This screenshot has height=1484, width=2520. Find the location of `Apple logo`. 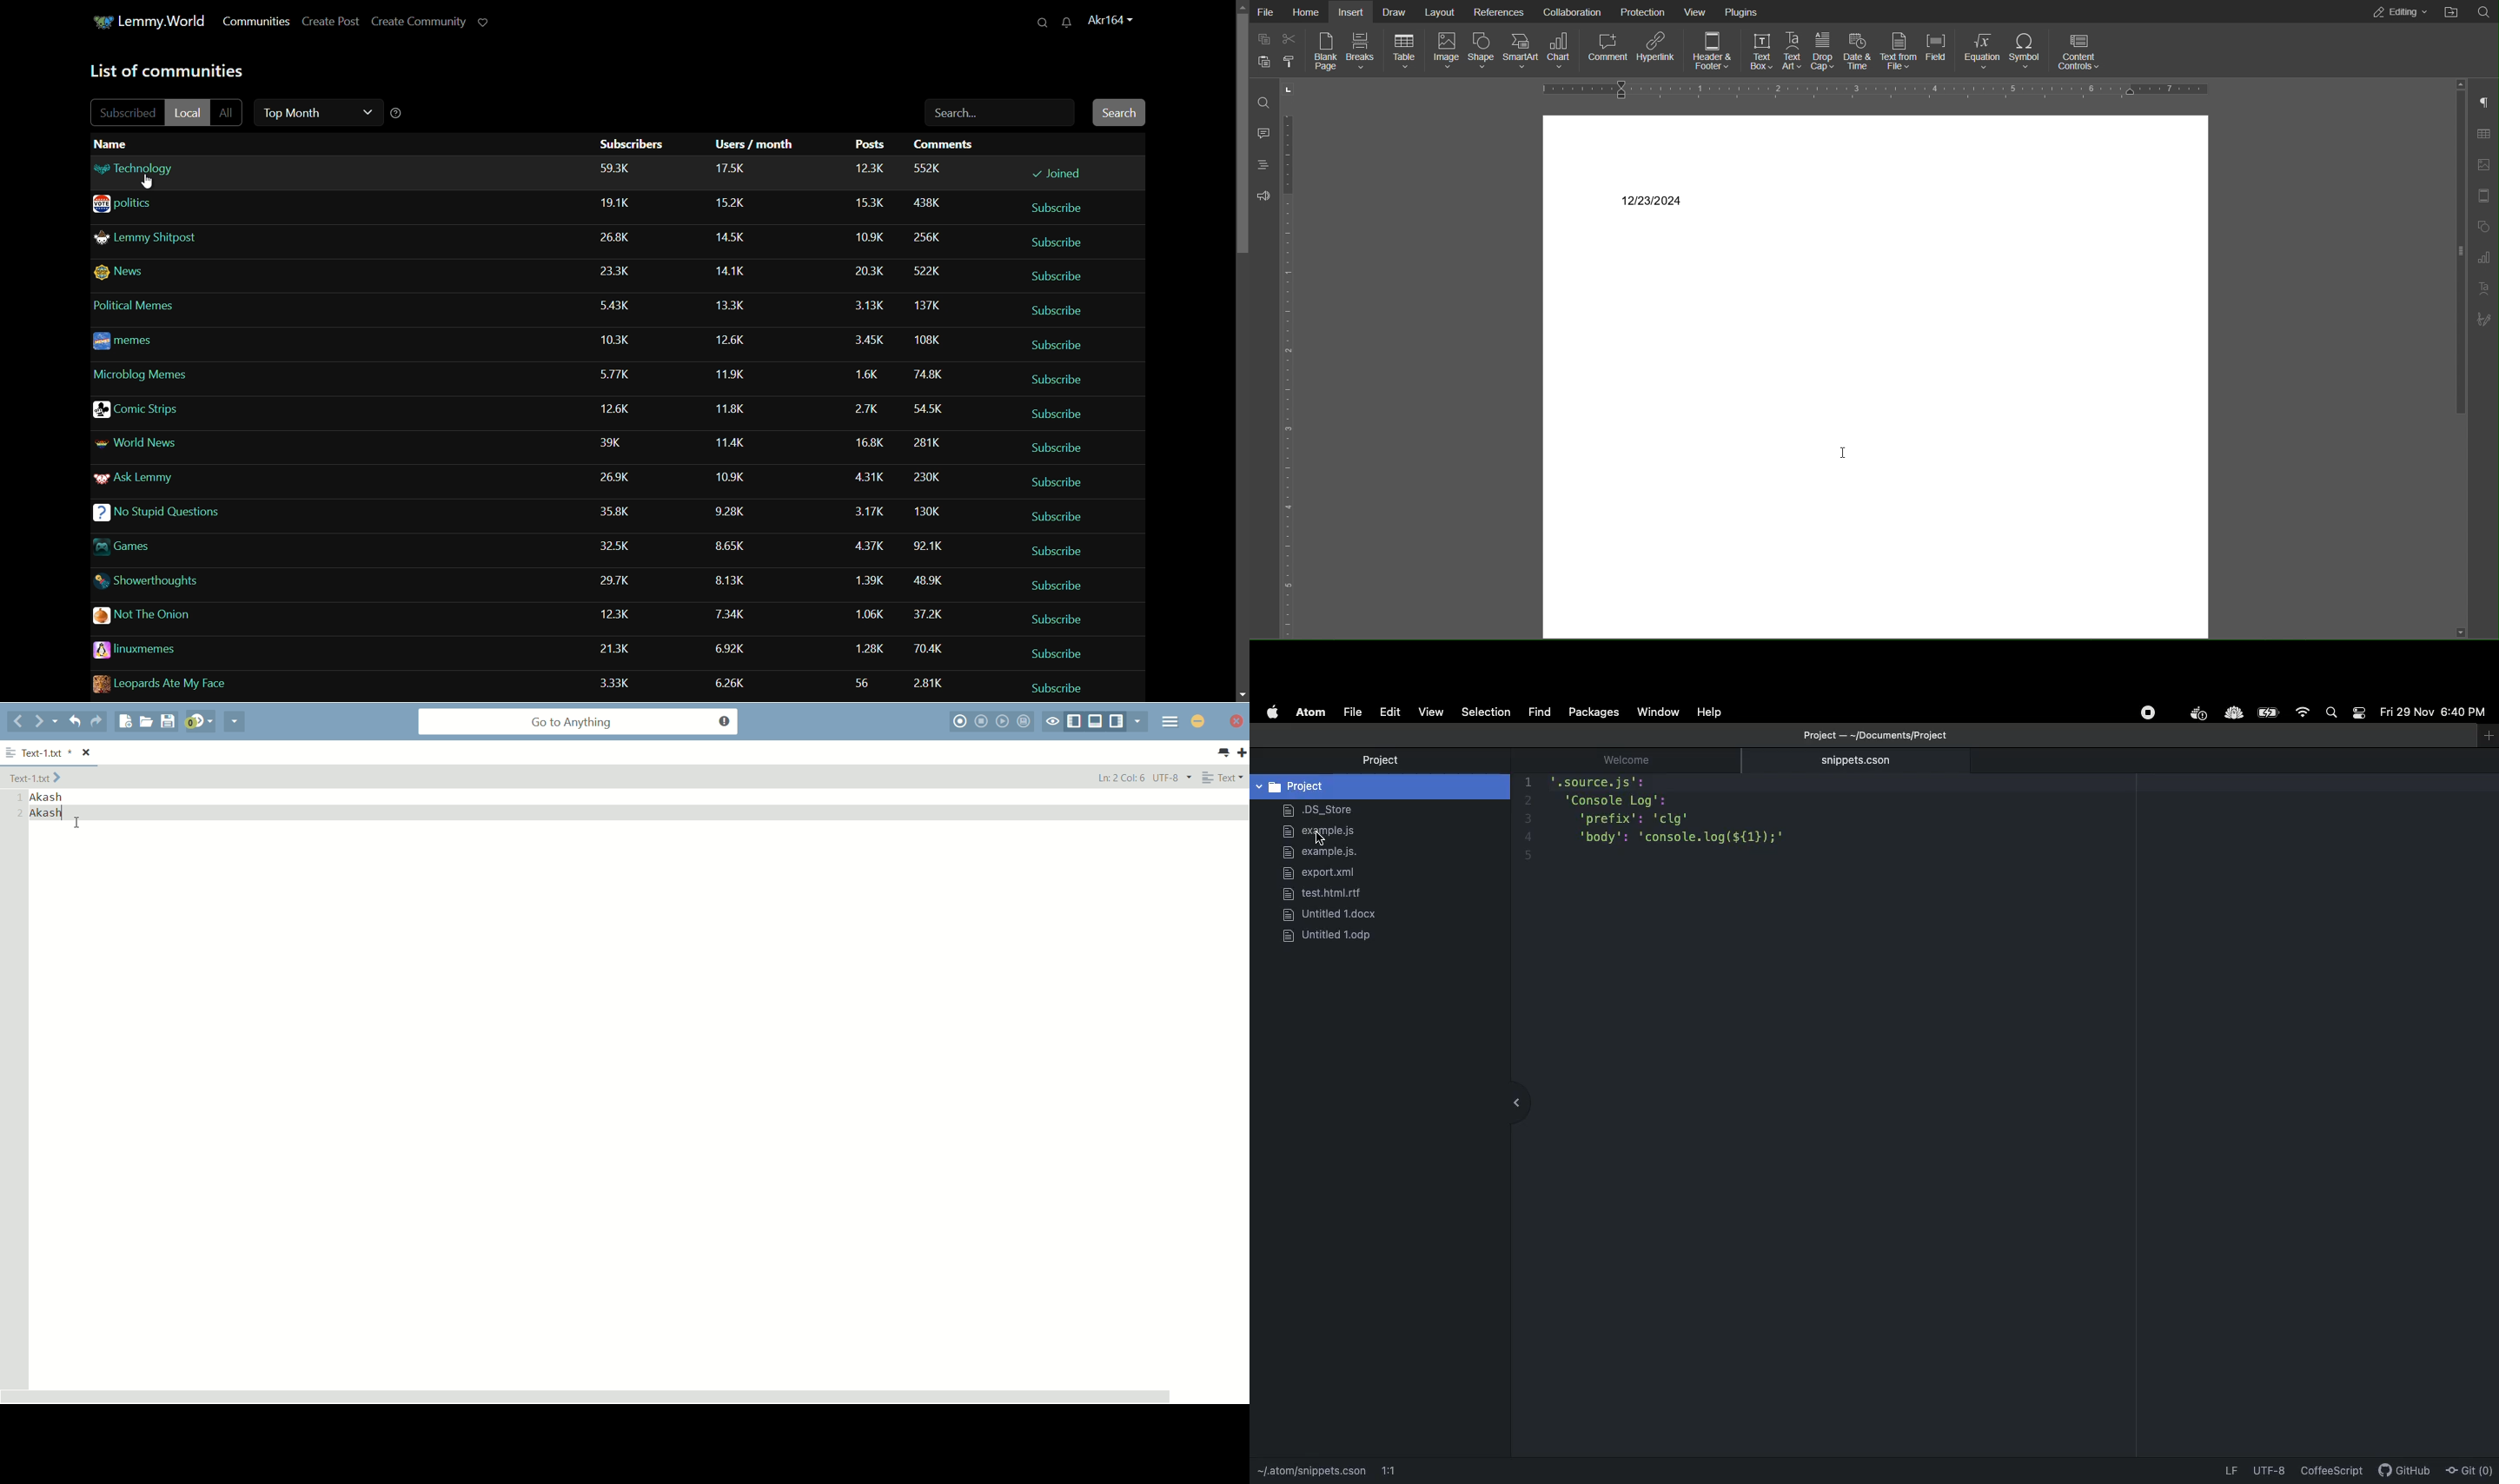

Apple logo is located at coordinates (1275, 712).